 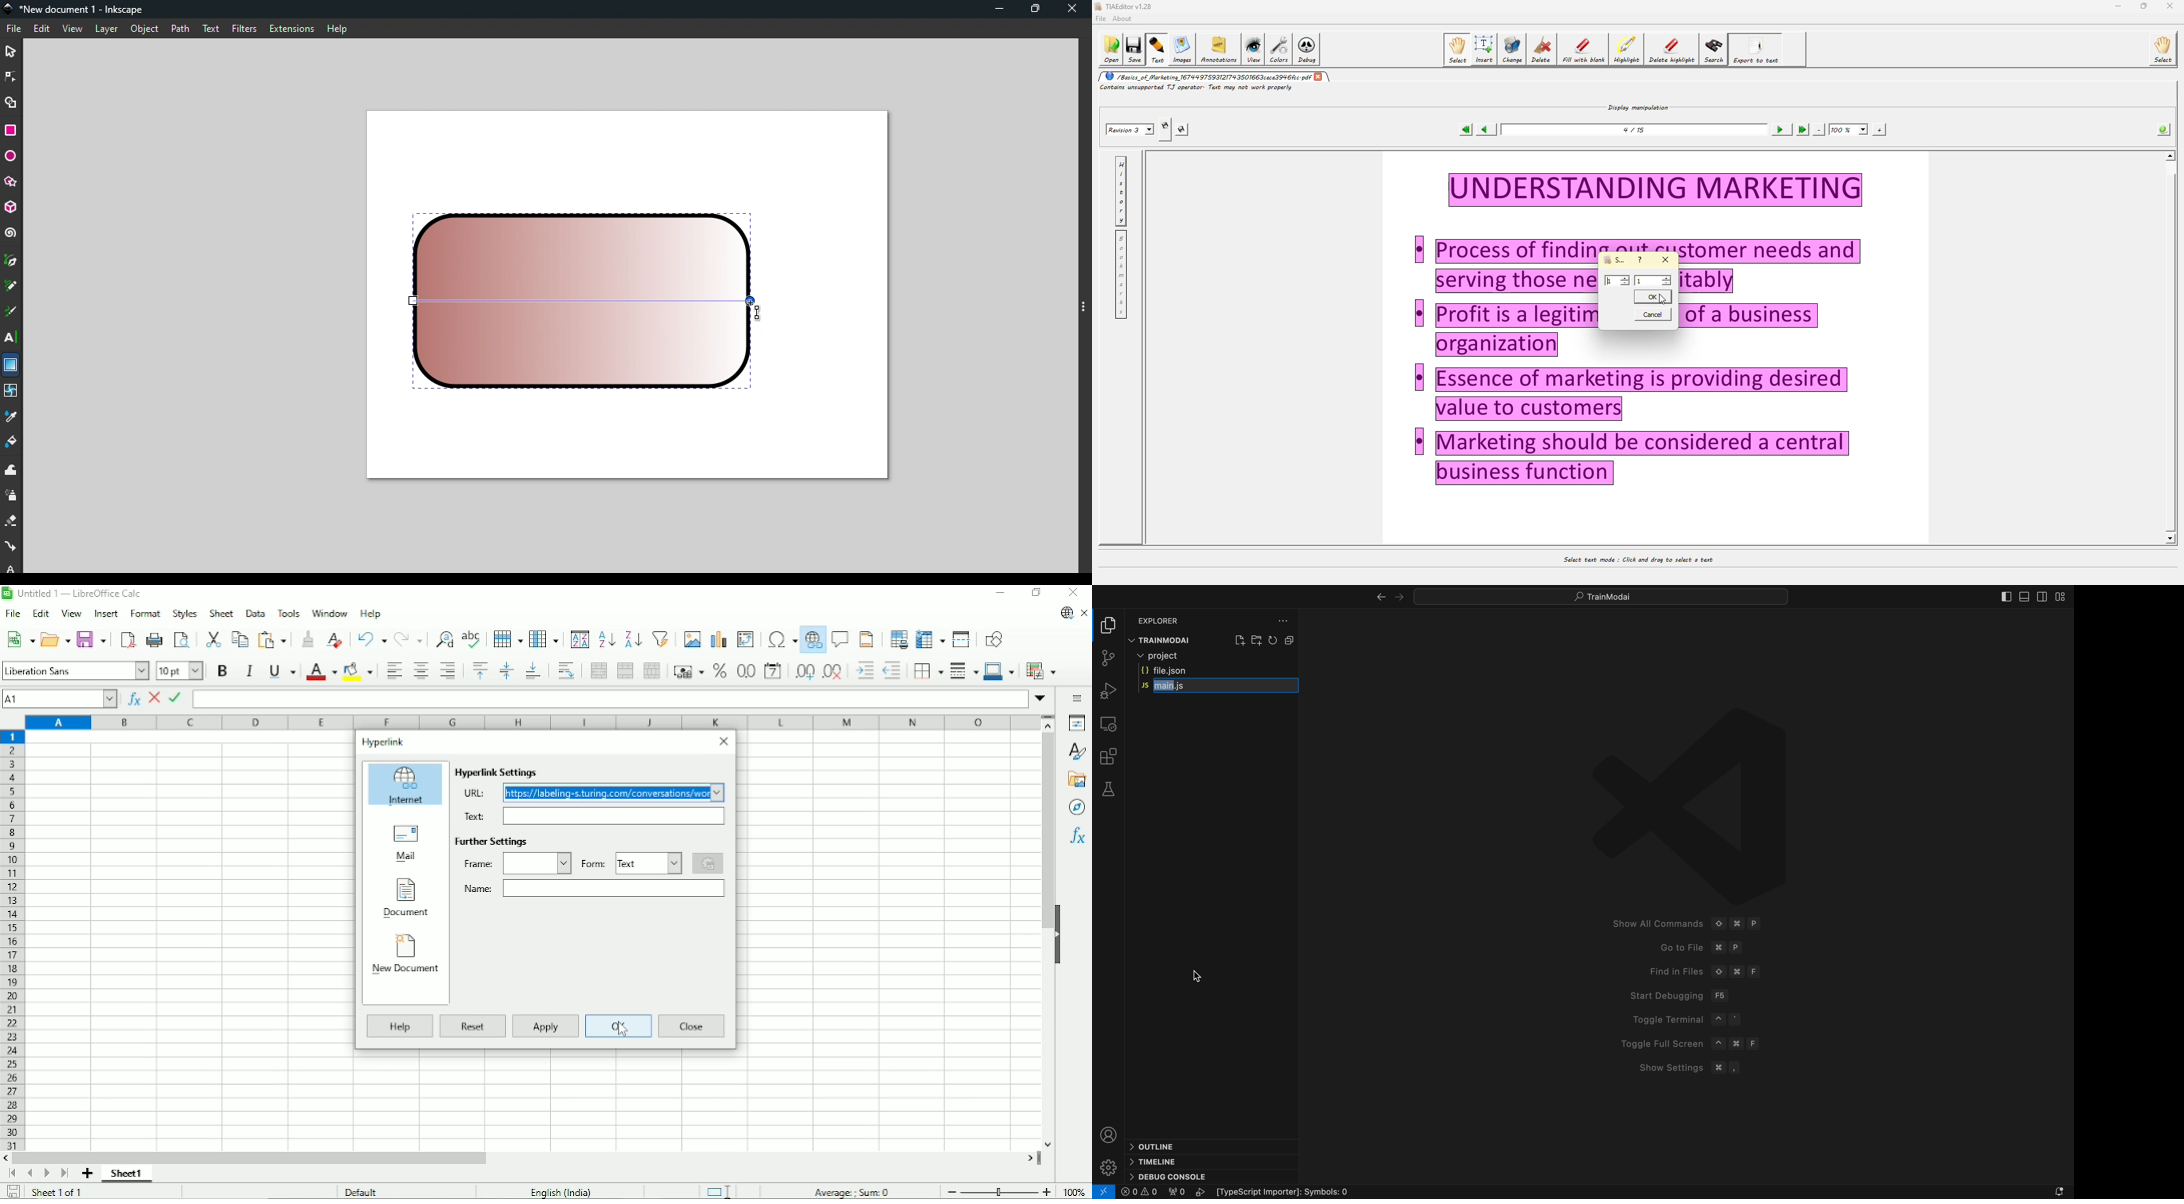 I want to click on Text, so click(x=210, y=27).